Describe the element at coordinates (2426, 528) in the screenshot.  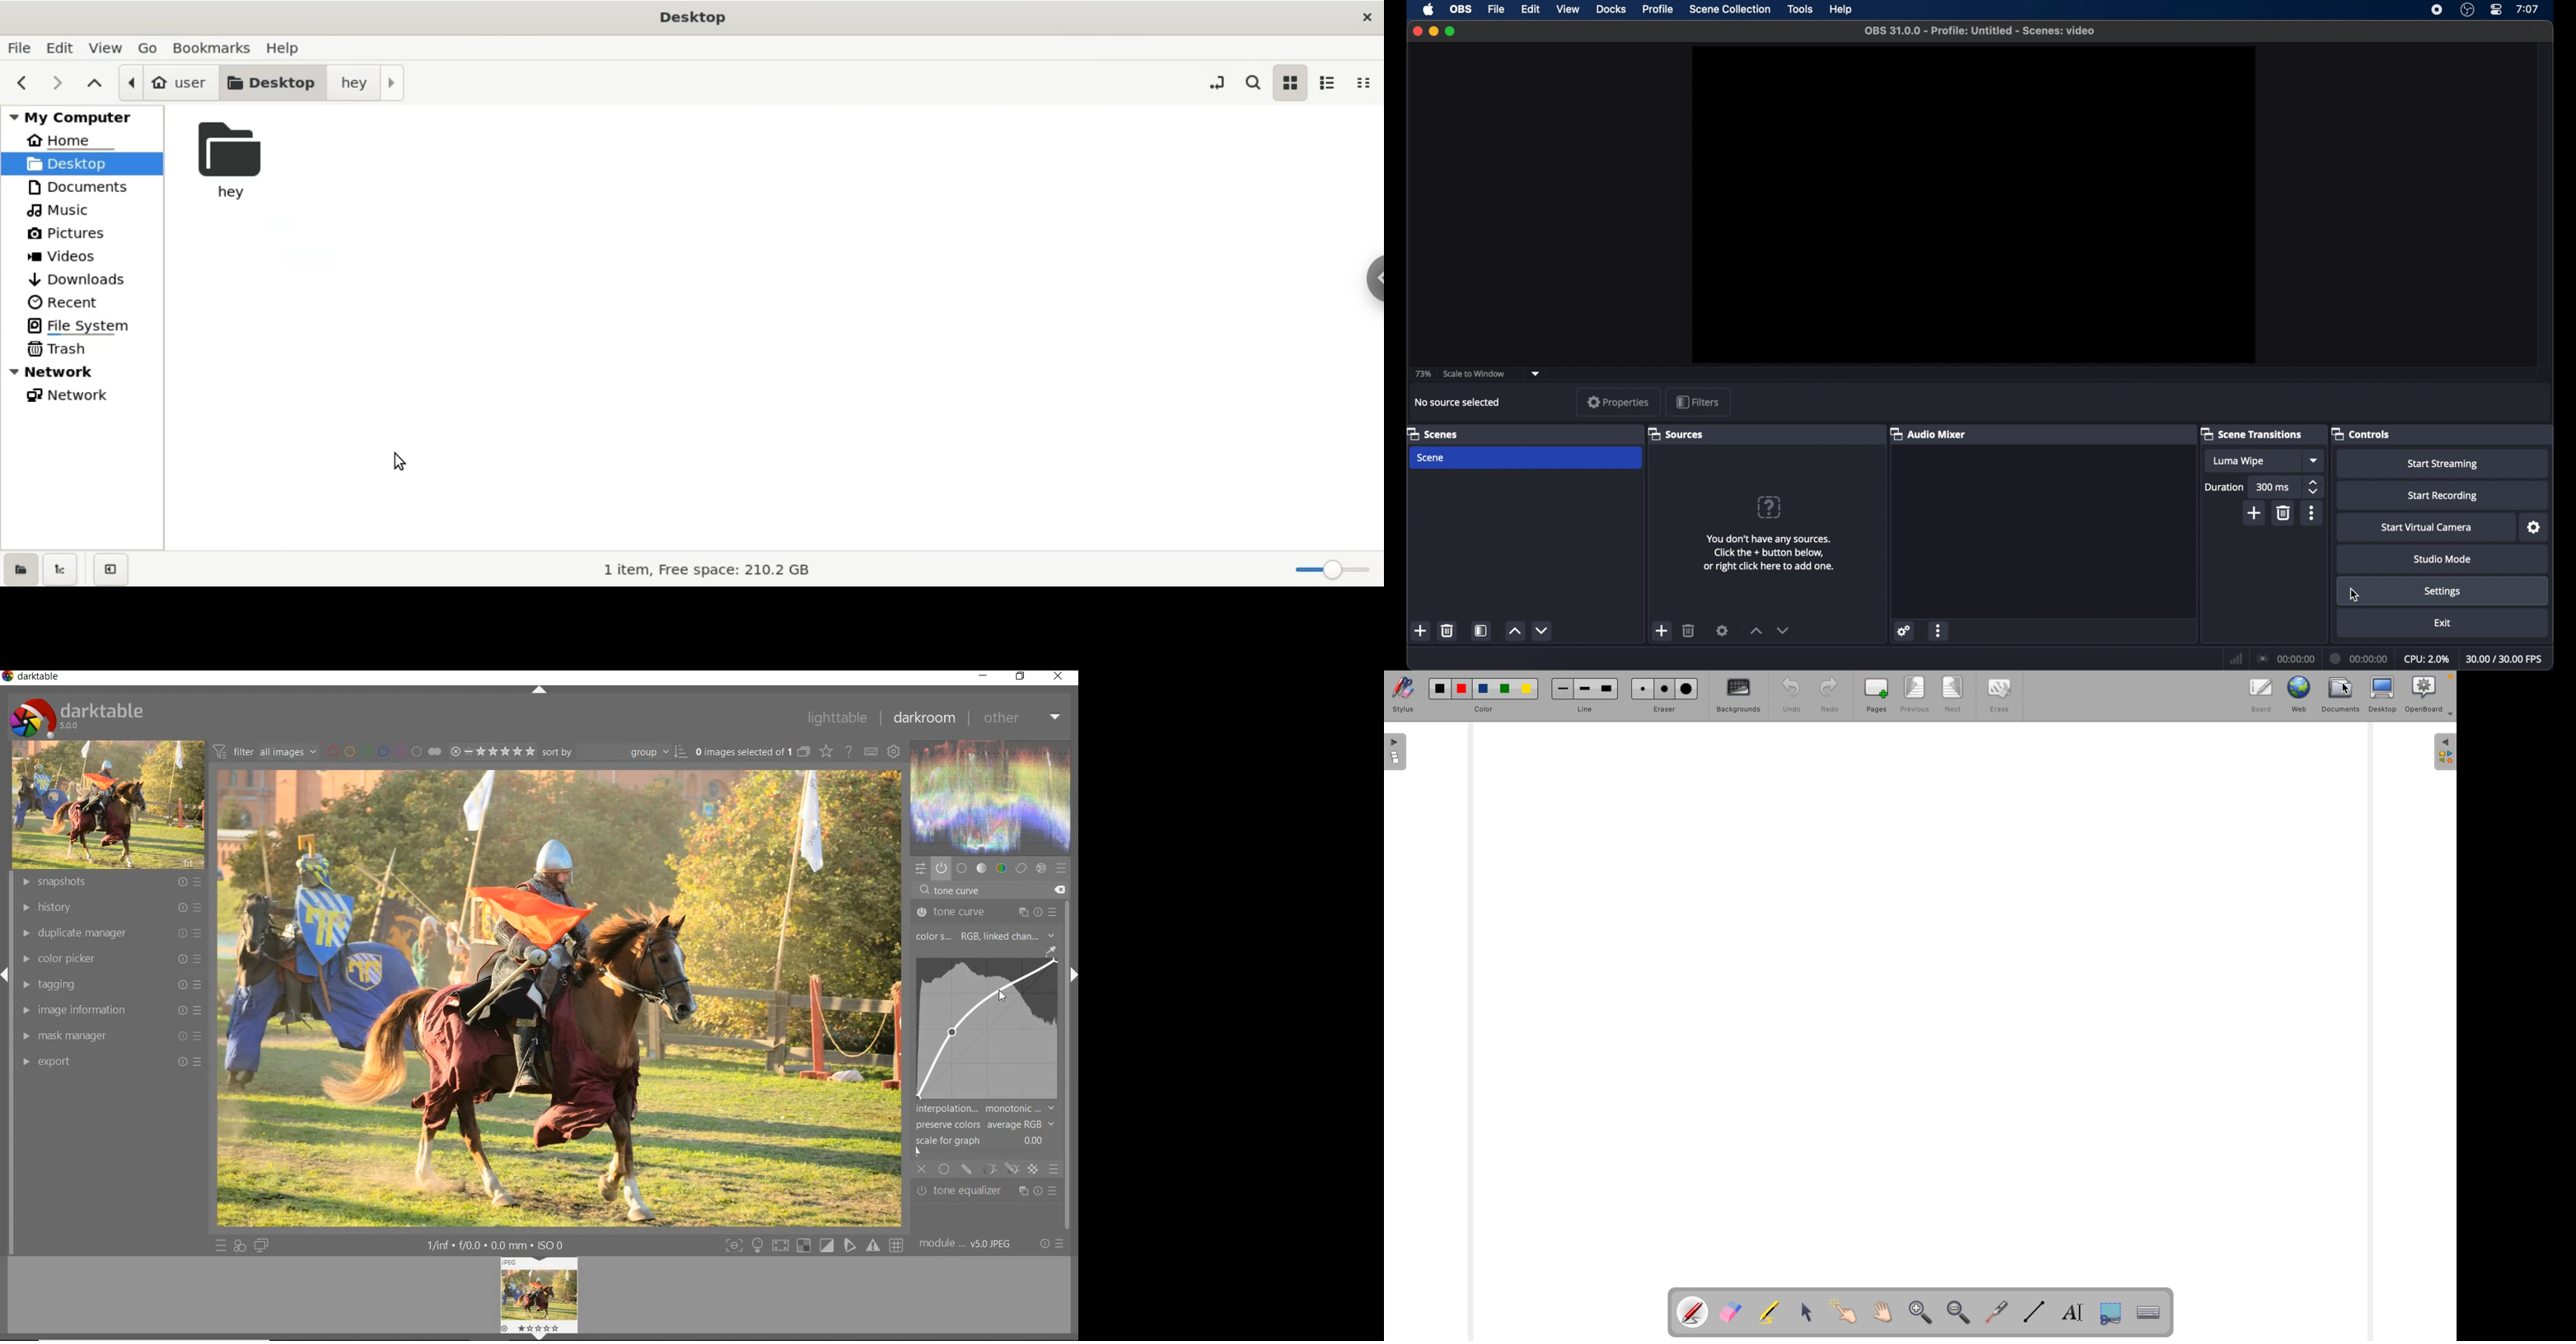
I see `start virtual camera` at that location.